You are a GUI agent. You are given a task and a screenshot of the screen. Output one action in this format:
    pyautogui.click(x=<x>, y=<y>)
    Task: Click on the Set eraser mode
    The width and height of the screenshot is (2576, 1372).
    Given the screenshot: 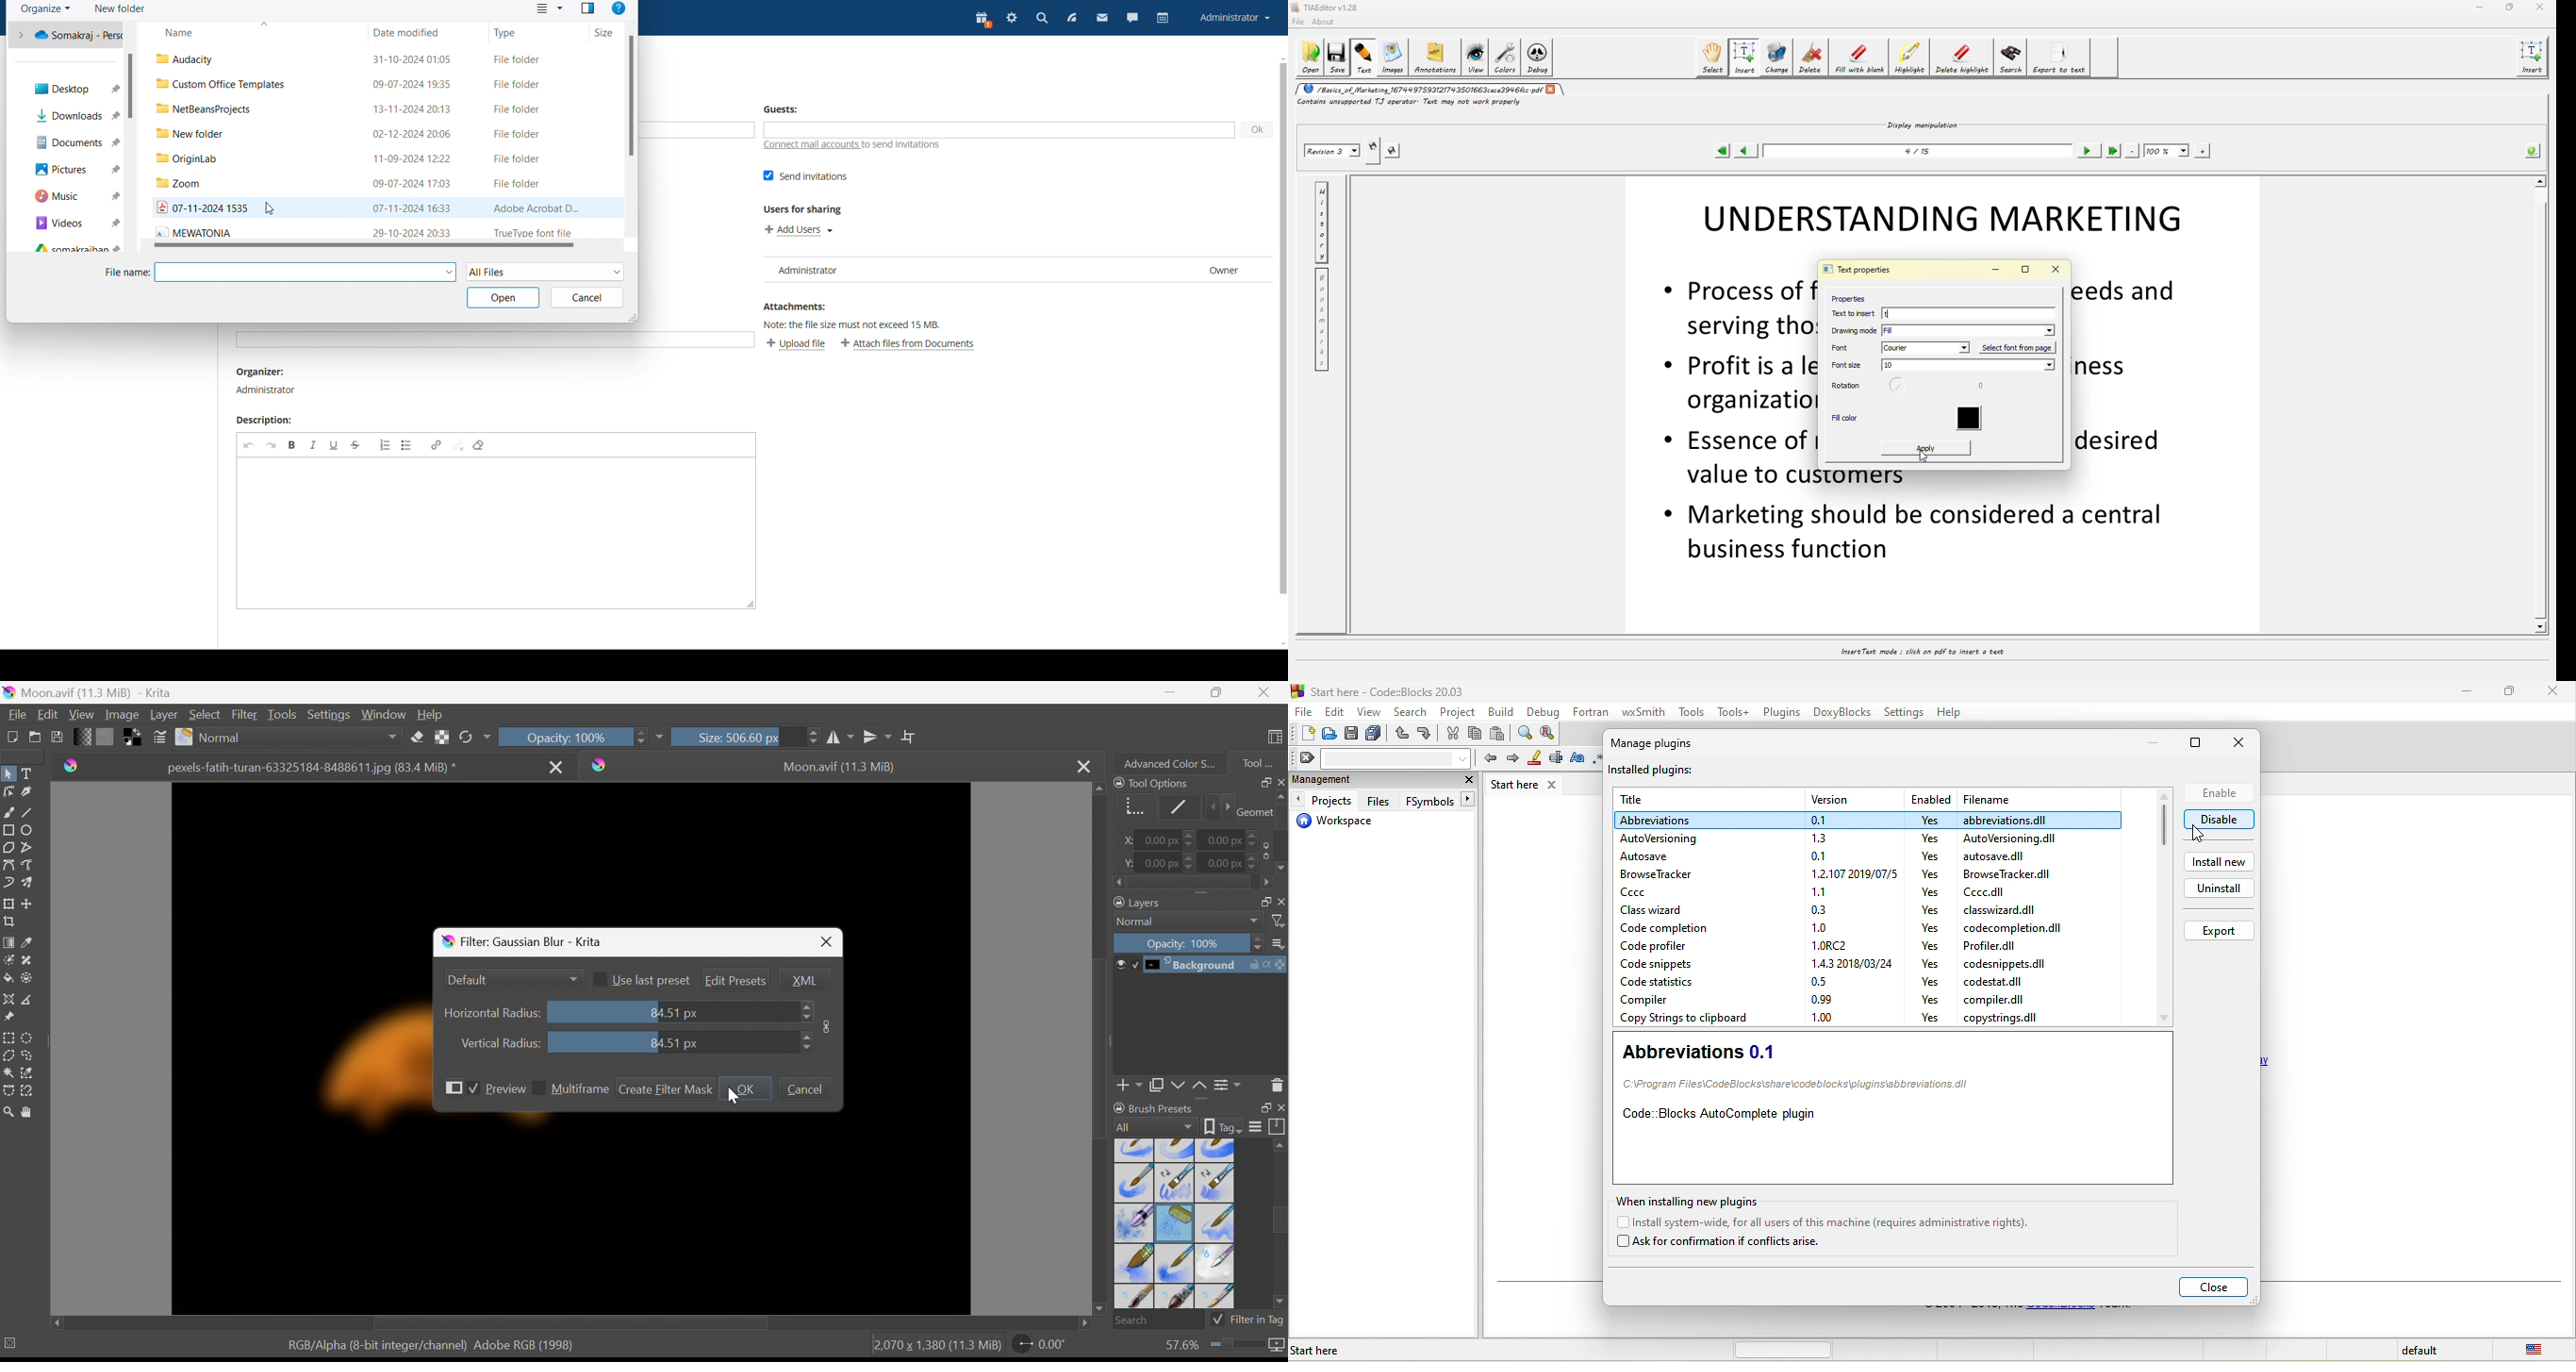 What is the action you would take?
    pyautogui.click(x=419, y=736)
    